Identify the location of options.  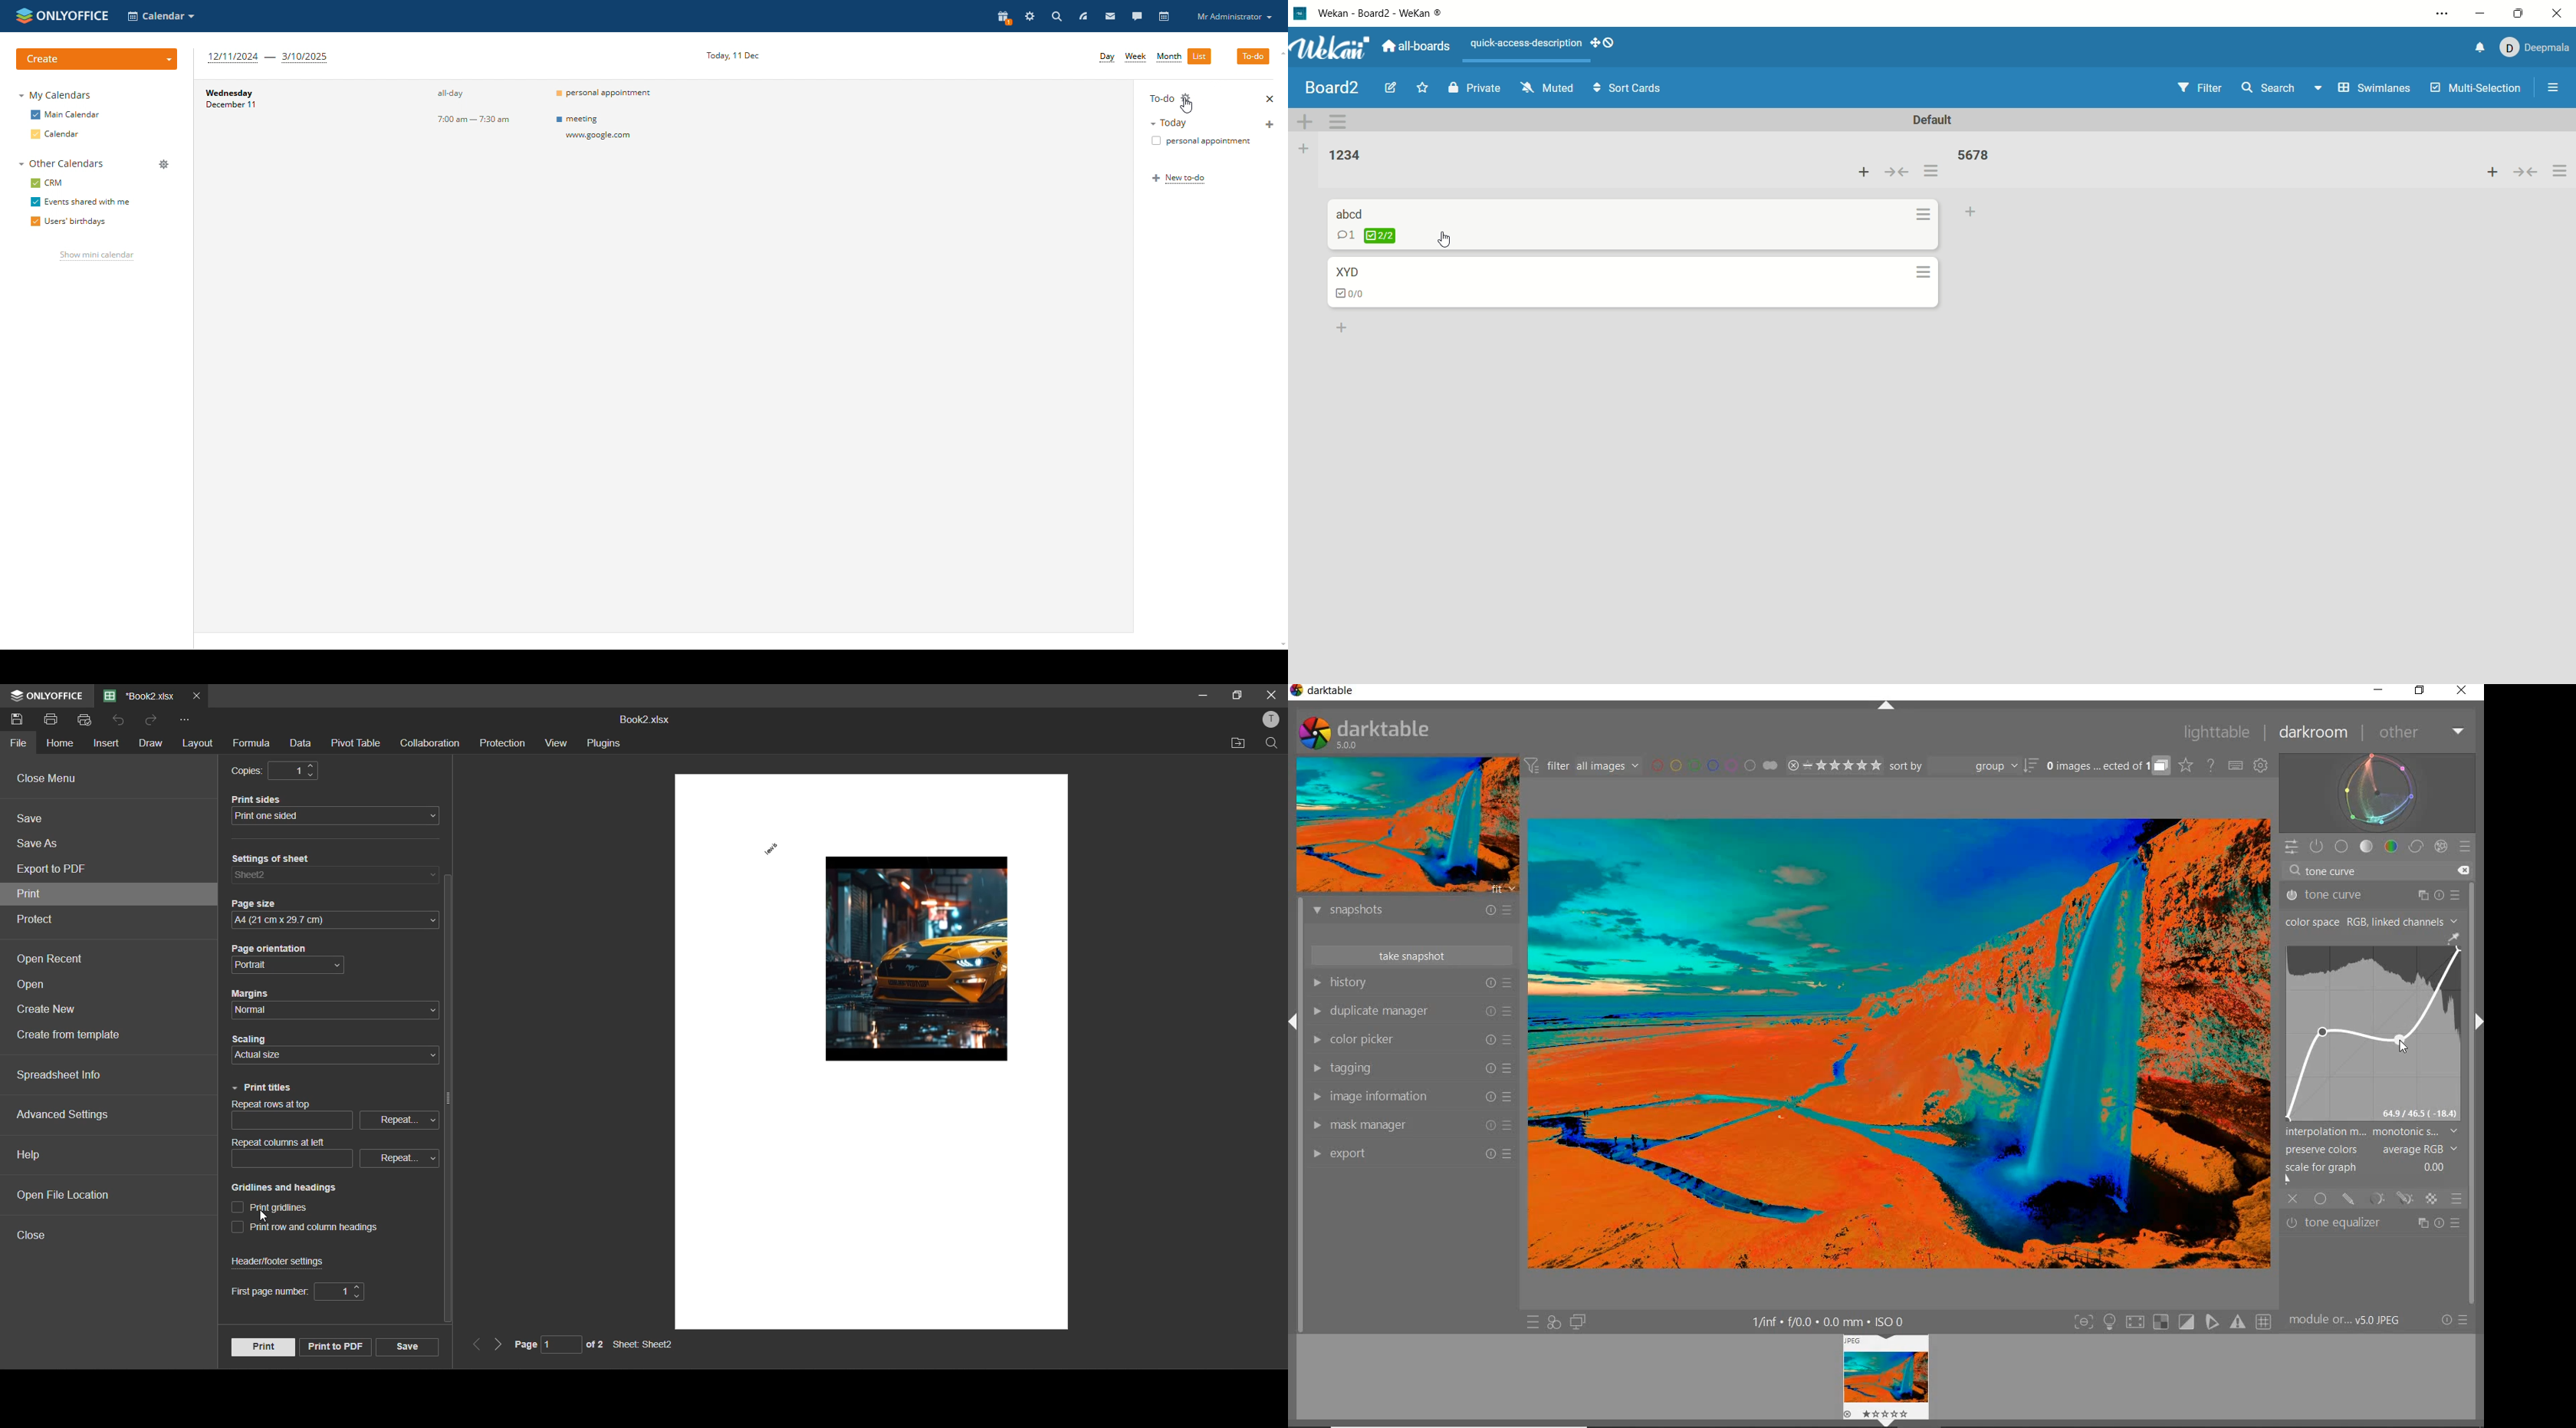
(2561, 172).